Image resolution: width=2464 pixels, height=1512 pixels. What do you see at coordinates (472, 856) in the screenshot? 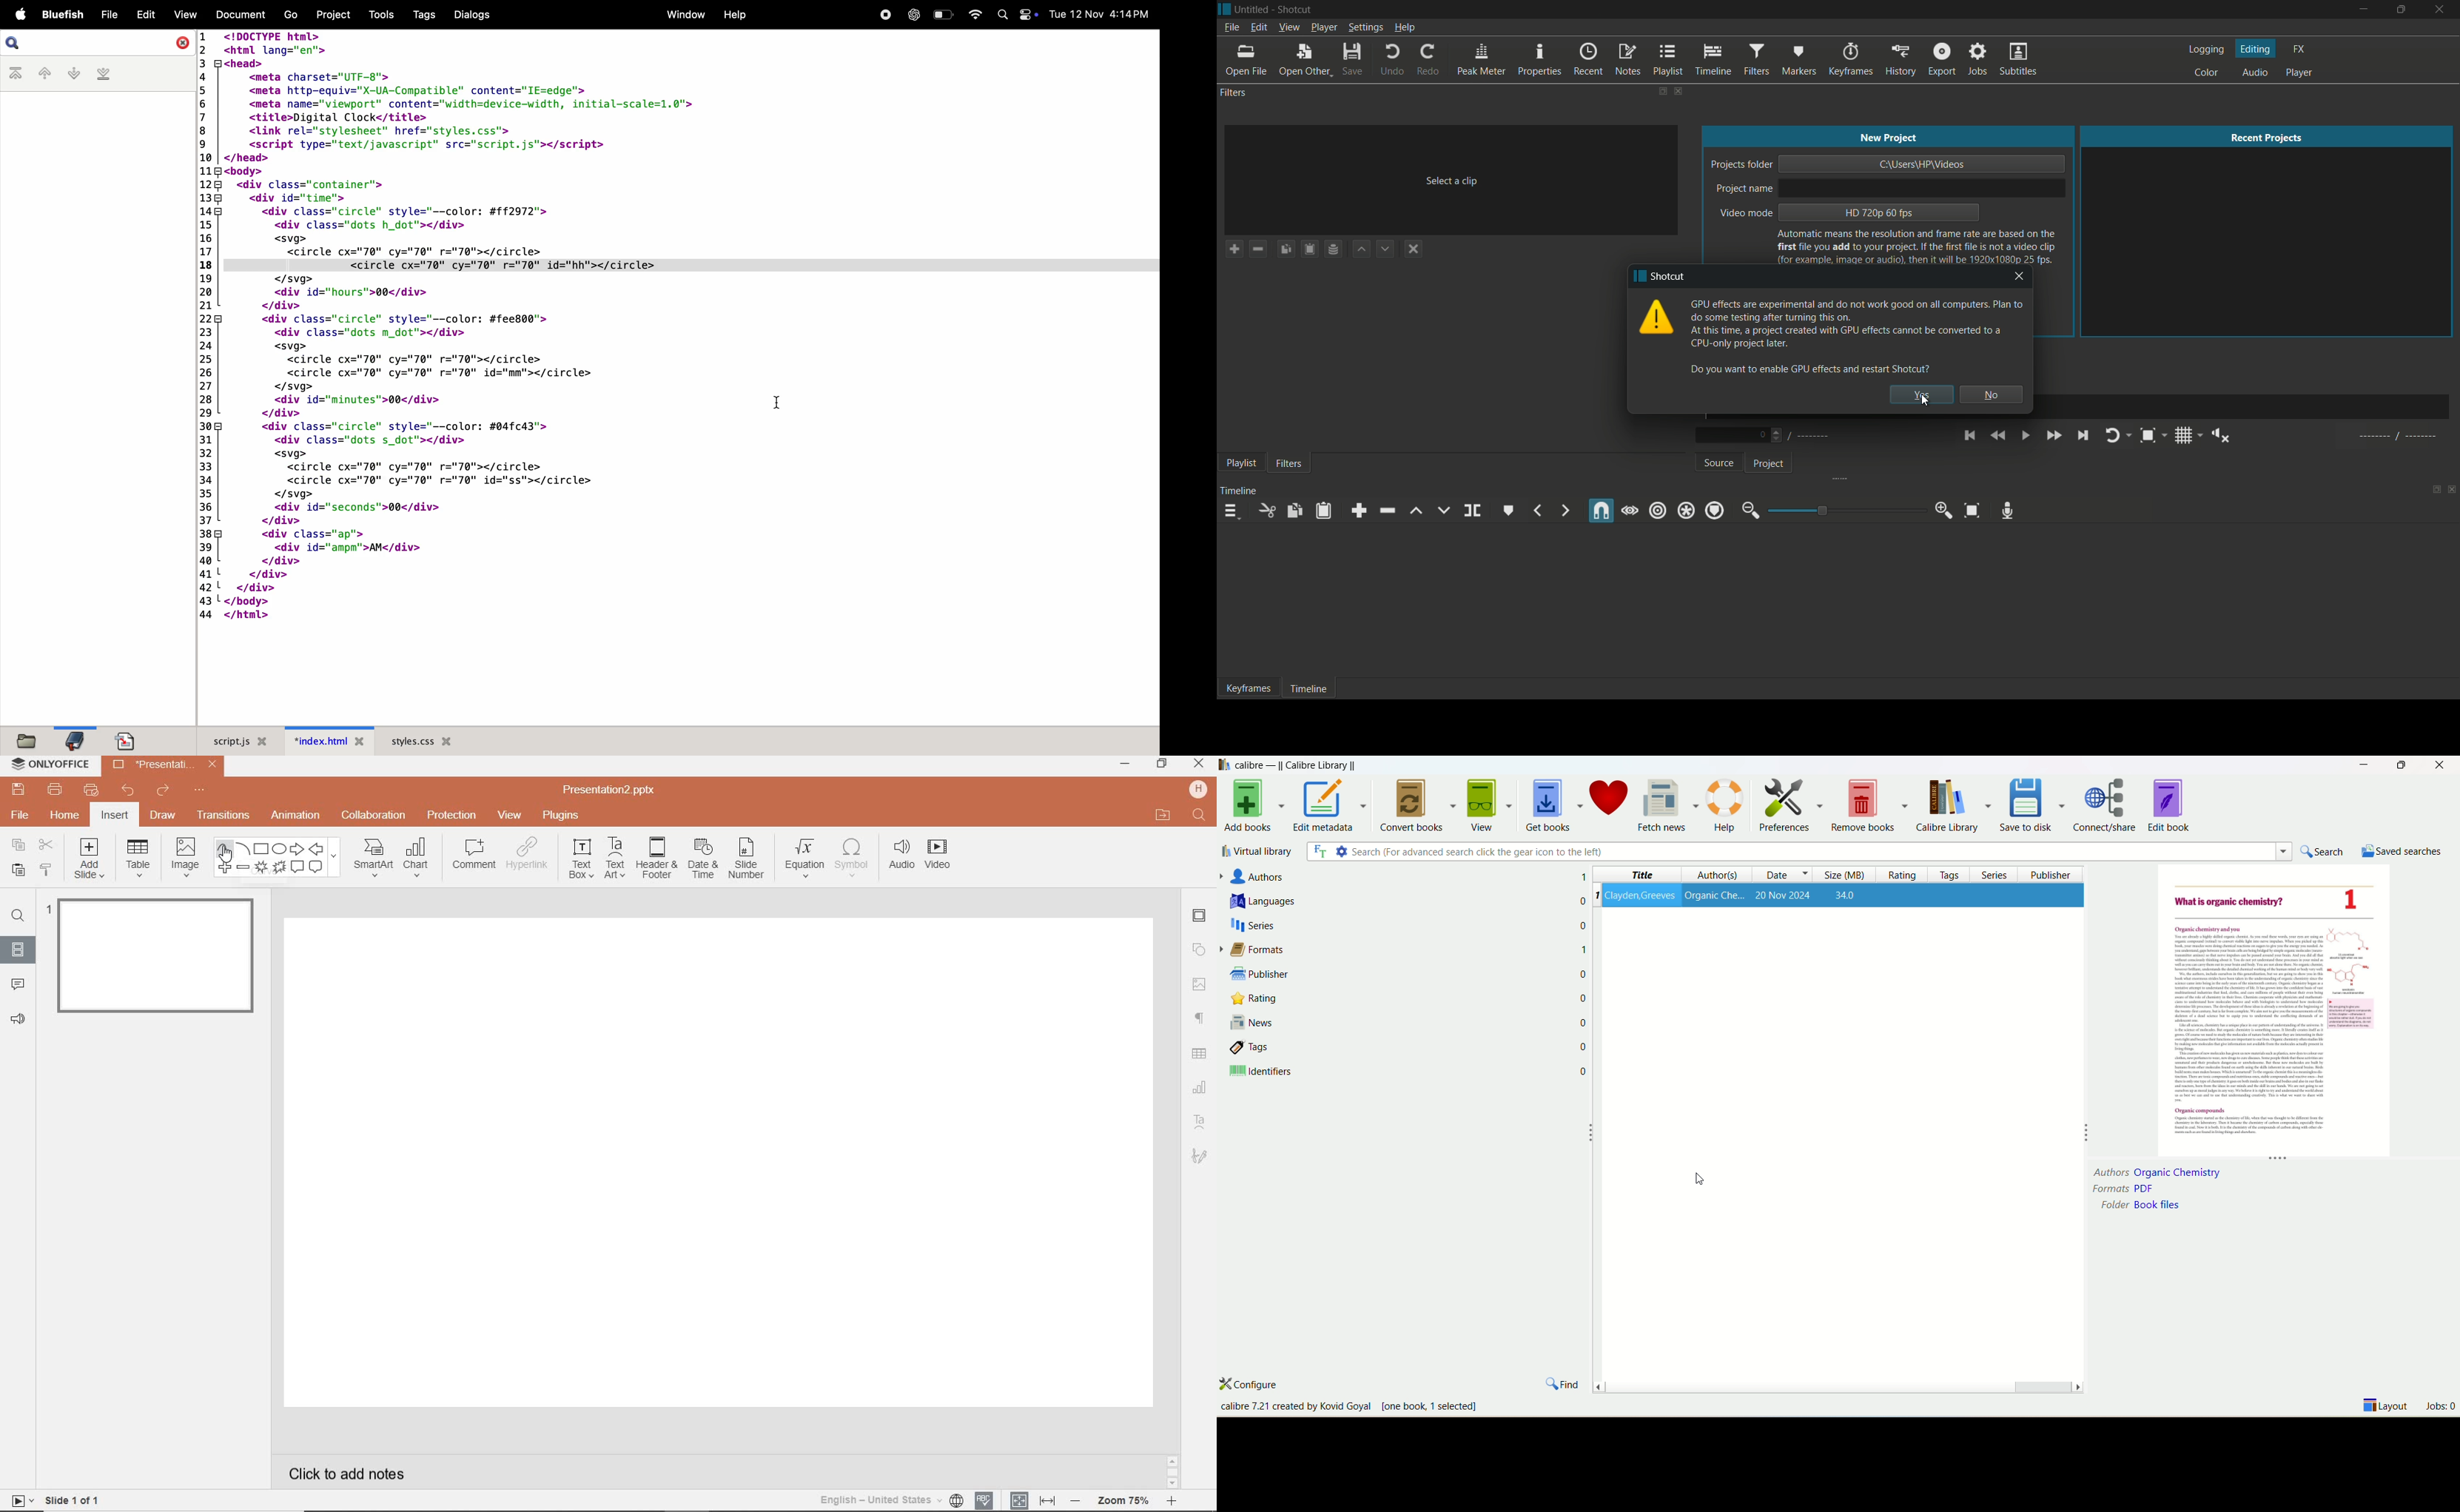
I see `COMMENT` at bounding box center [472, 856].